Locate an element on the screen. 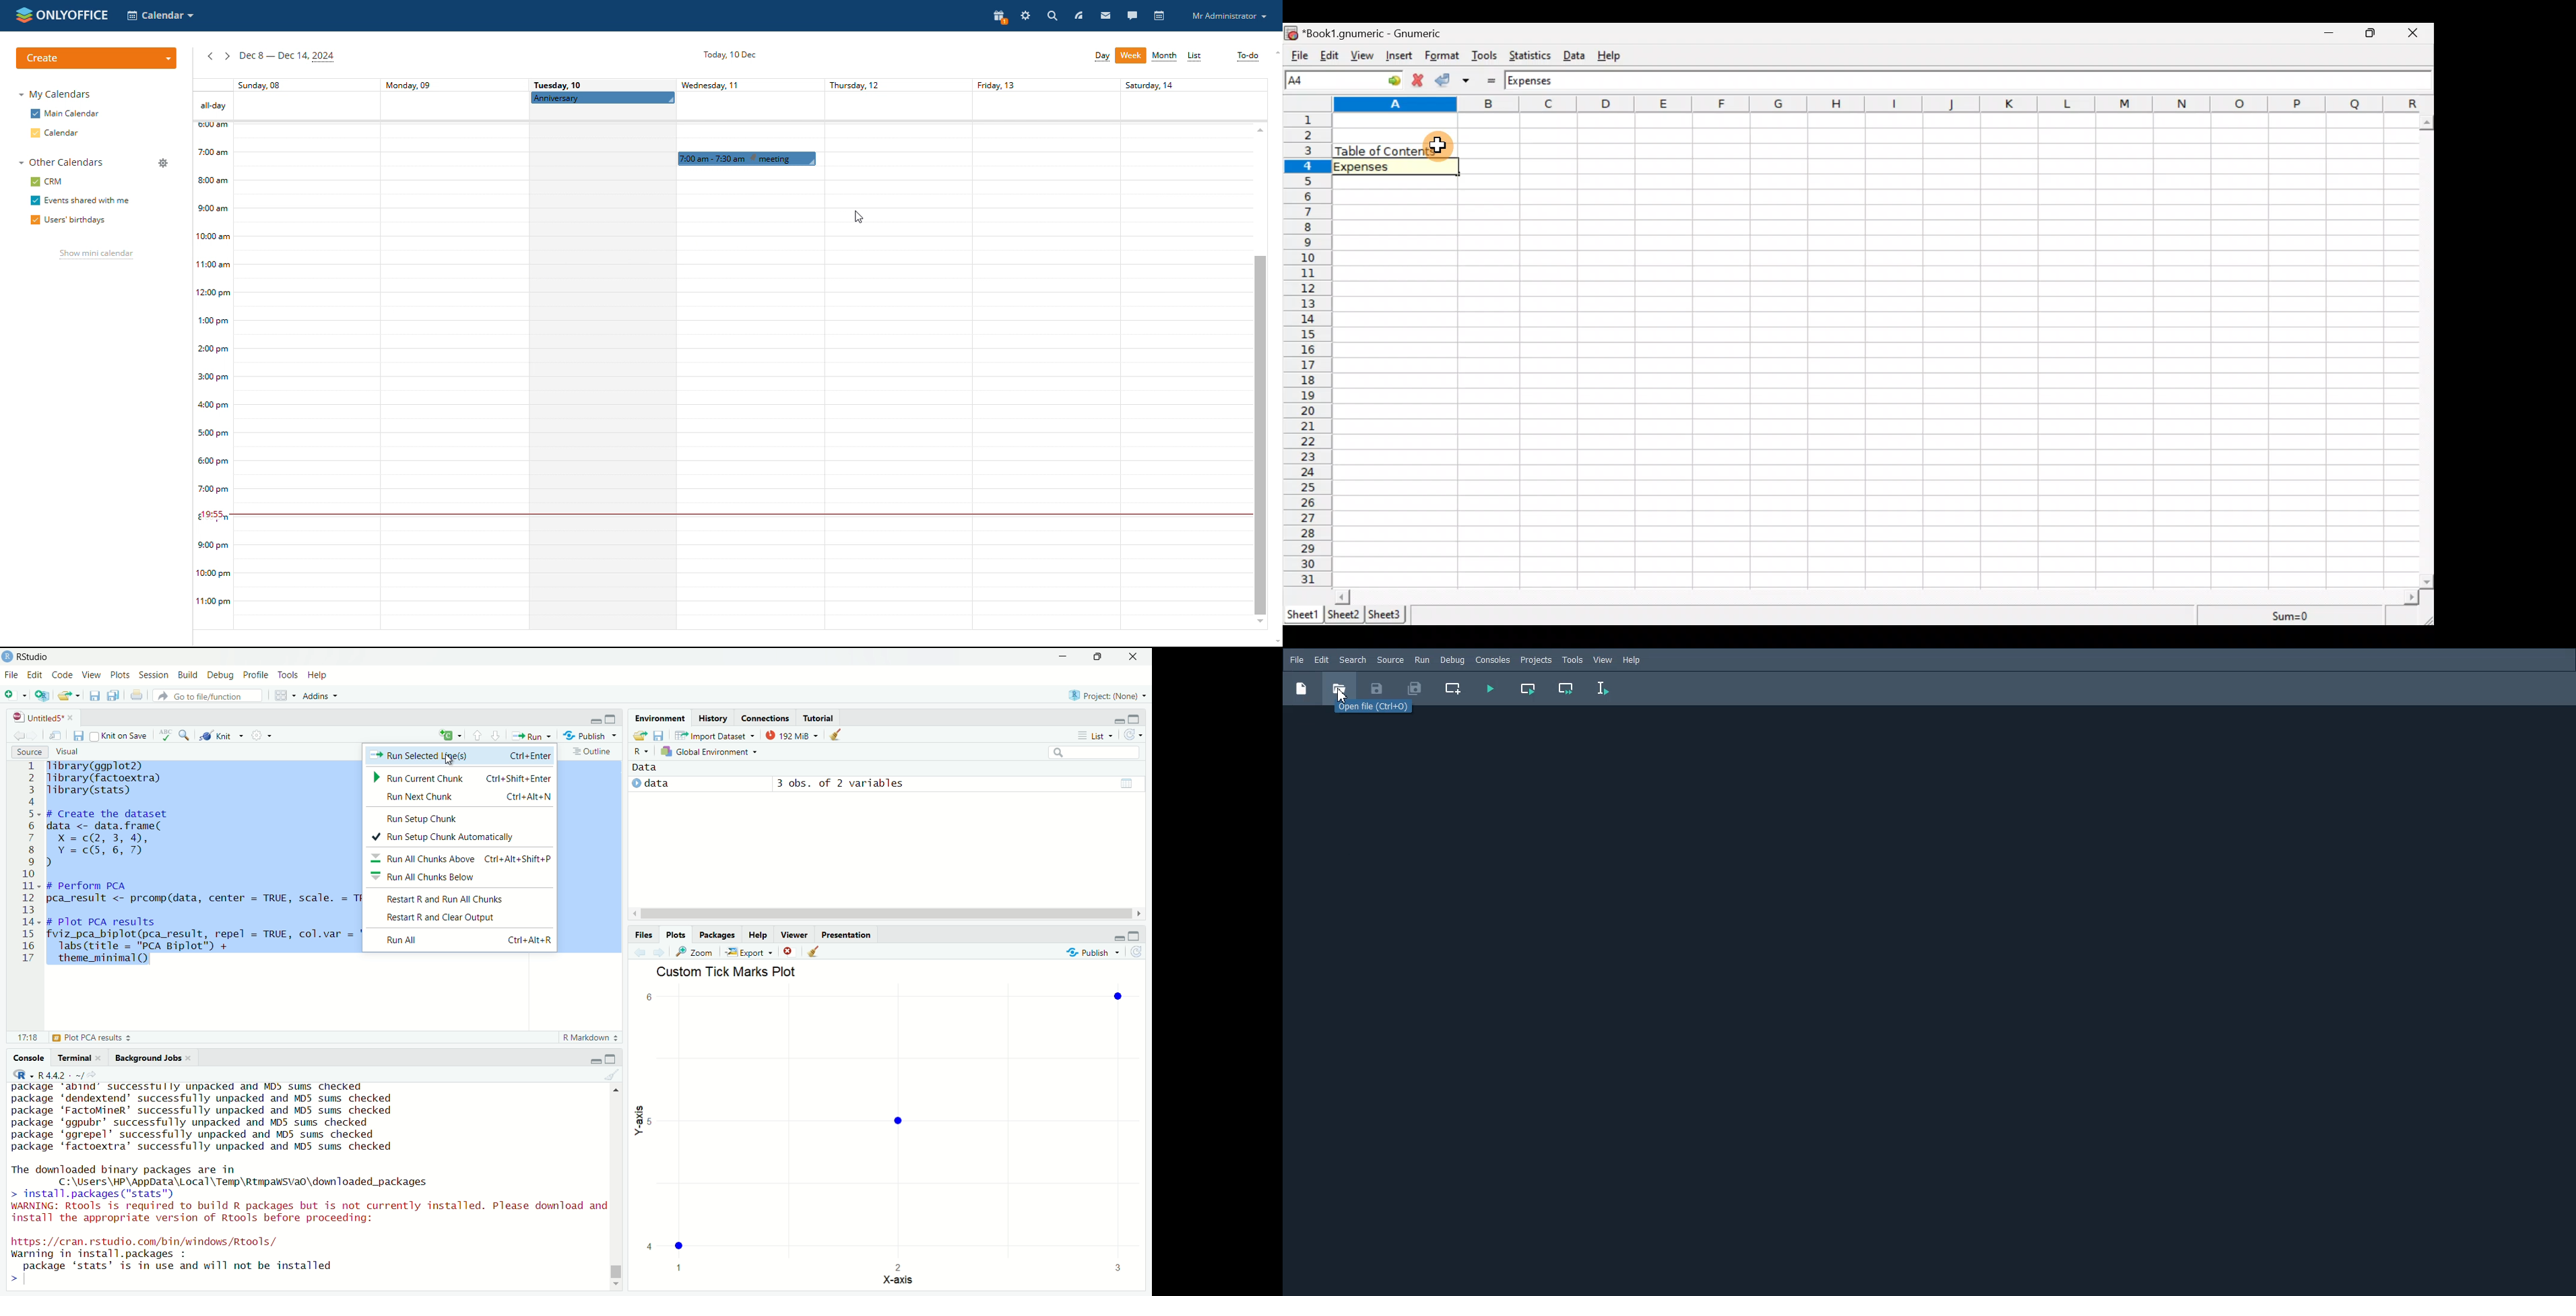 This screenshot has width=2576, height=1316. mail is located at coordinates (1106, 15).